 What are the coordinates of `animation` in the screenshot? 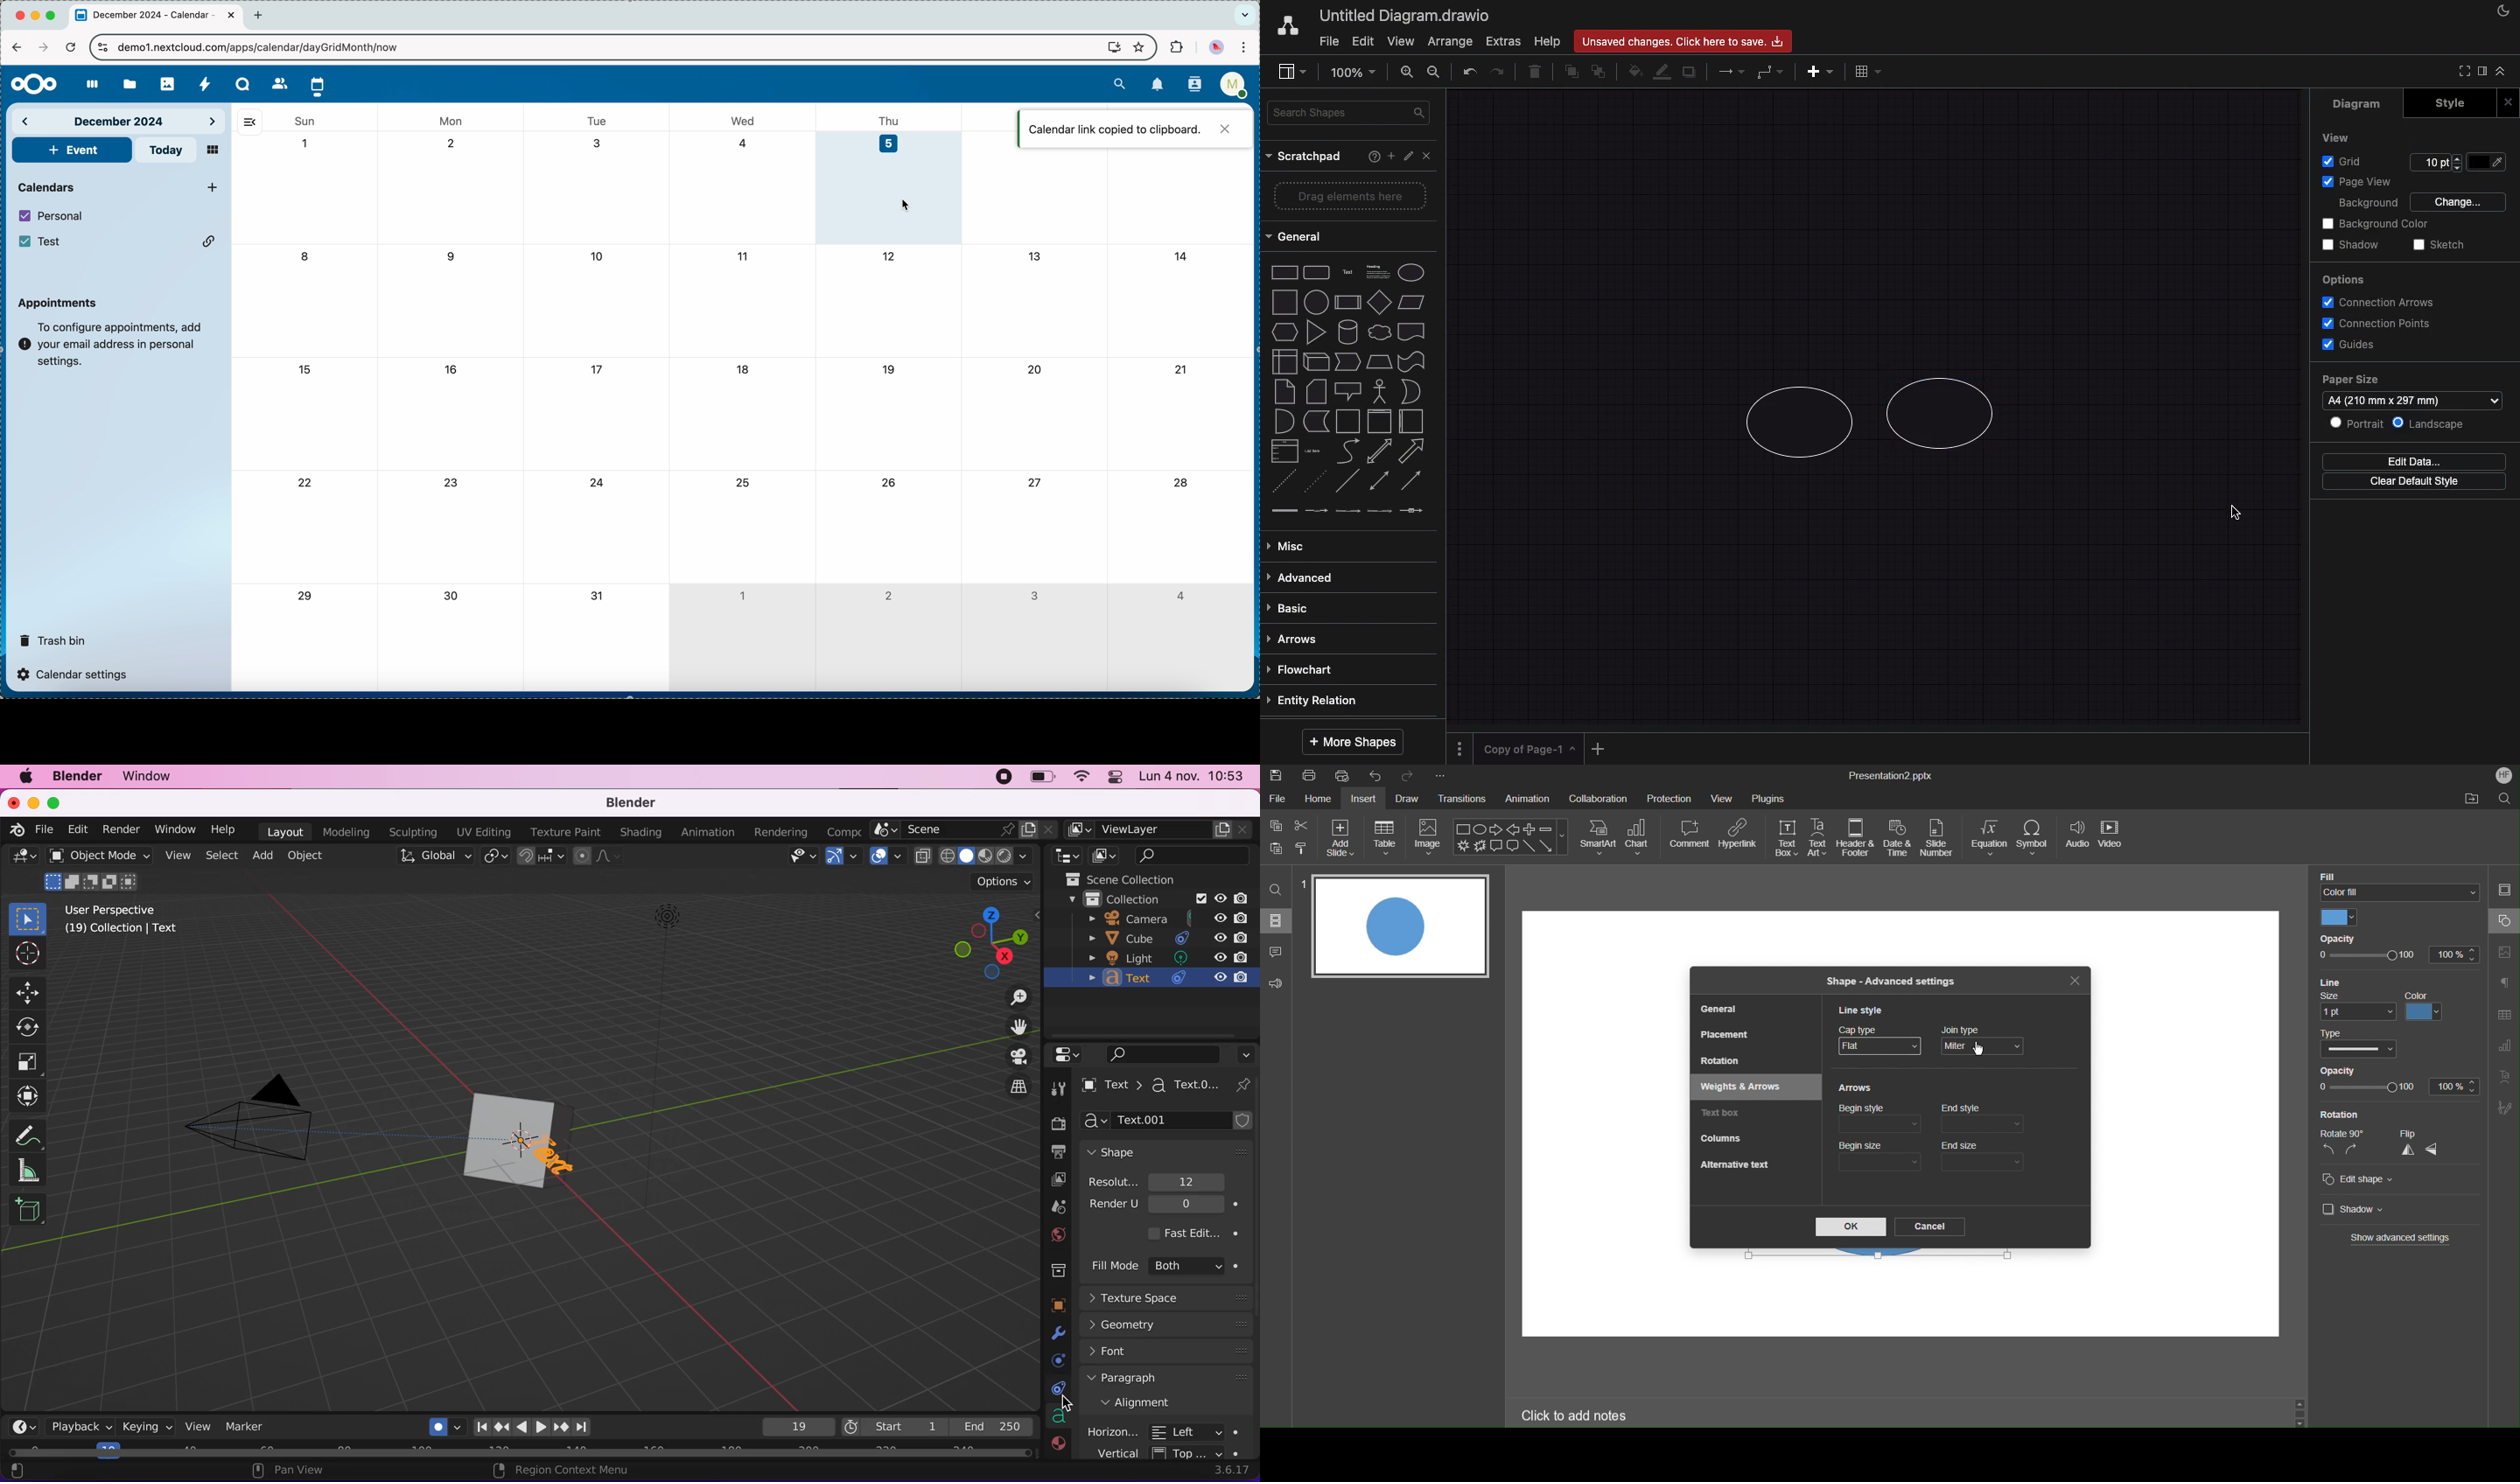 It's located at (708, 833).